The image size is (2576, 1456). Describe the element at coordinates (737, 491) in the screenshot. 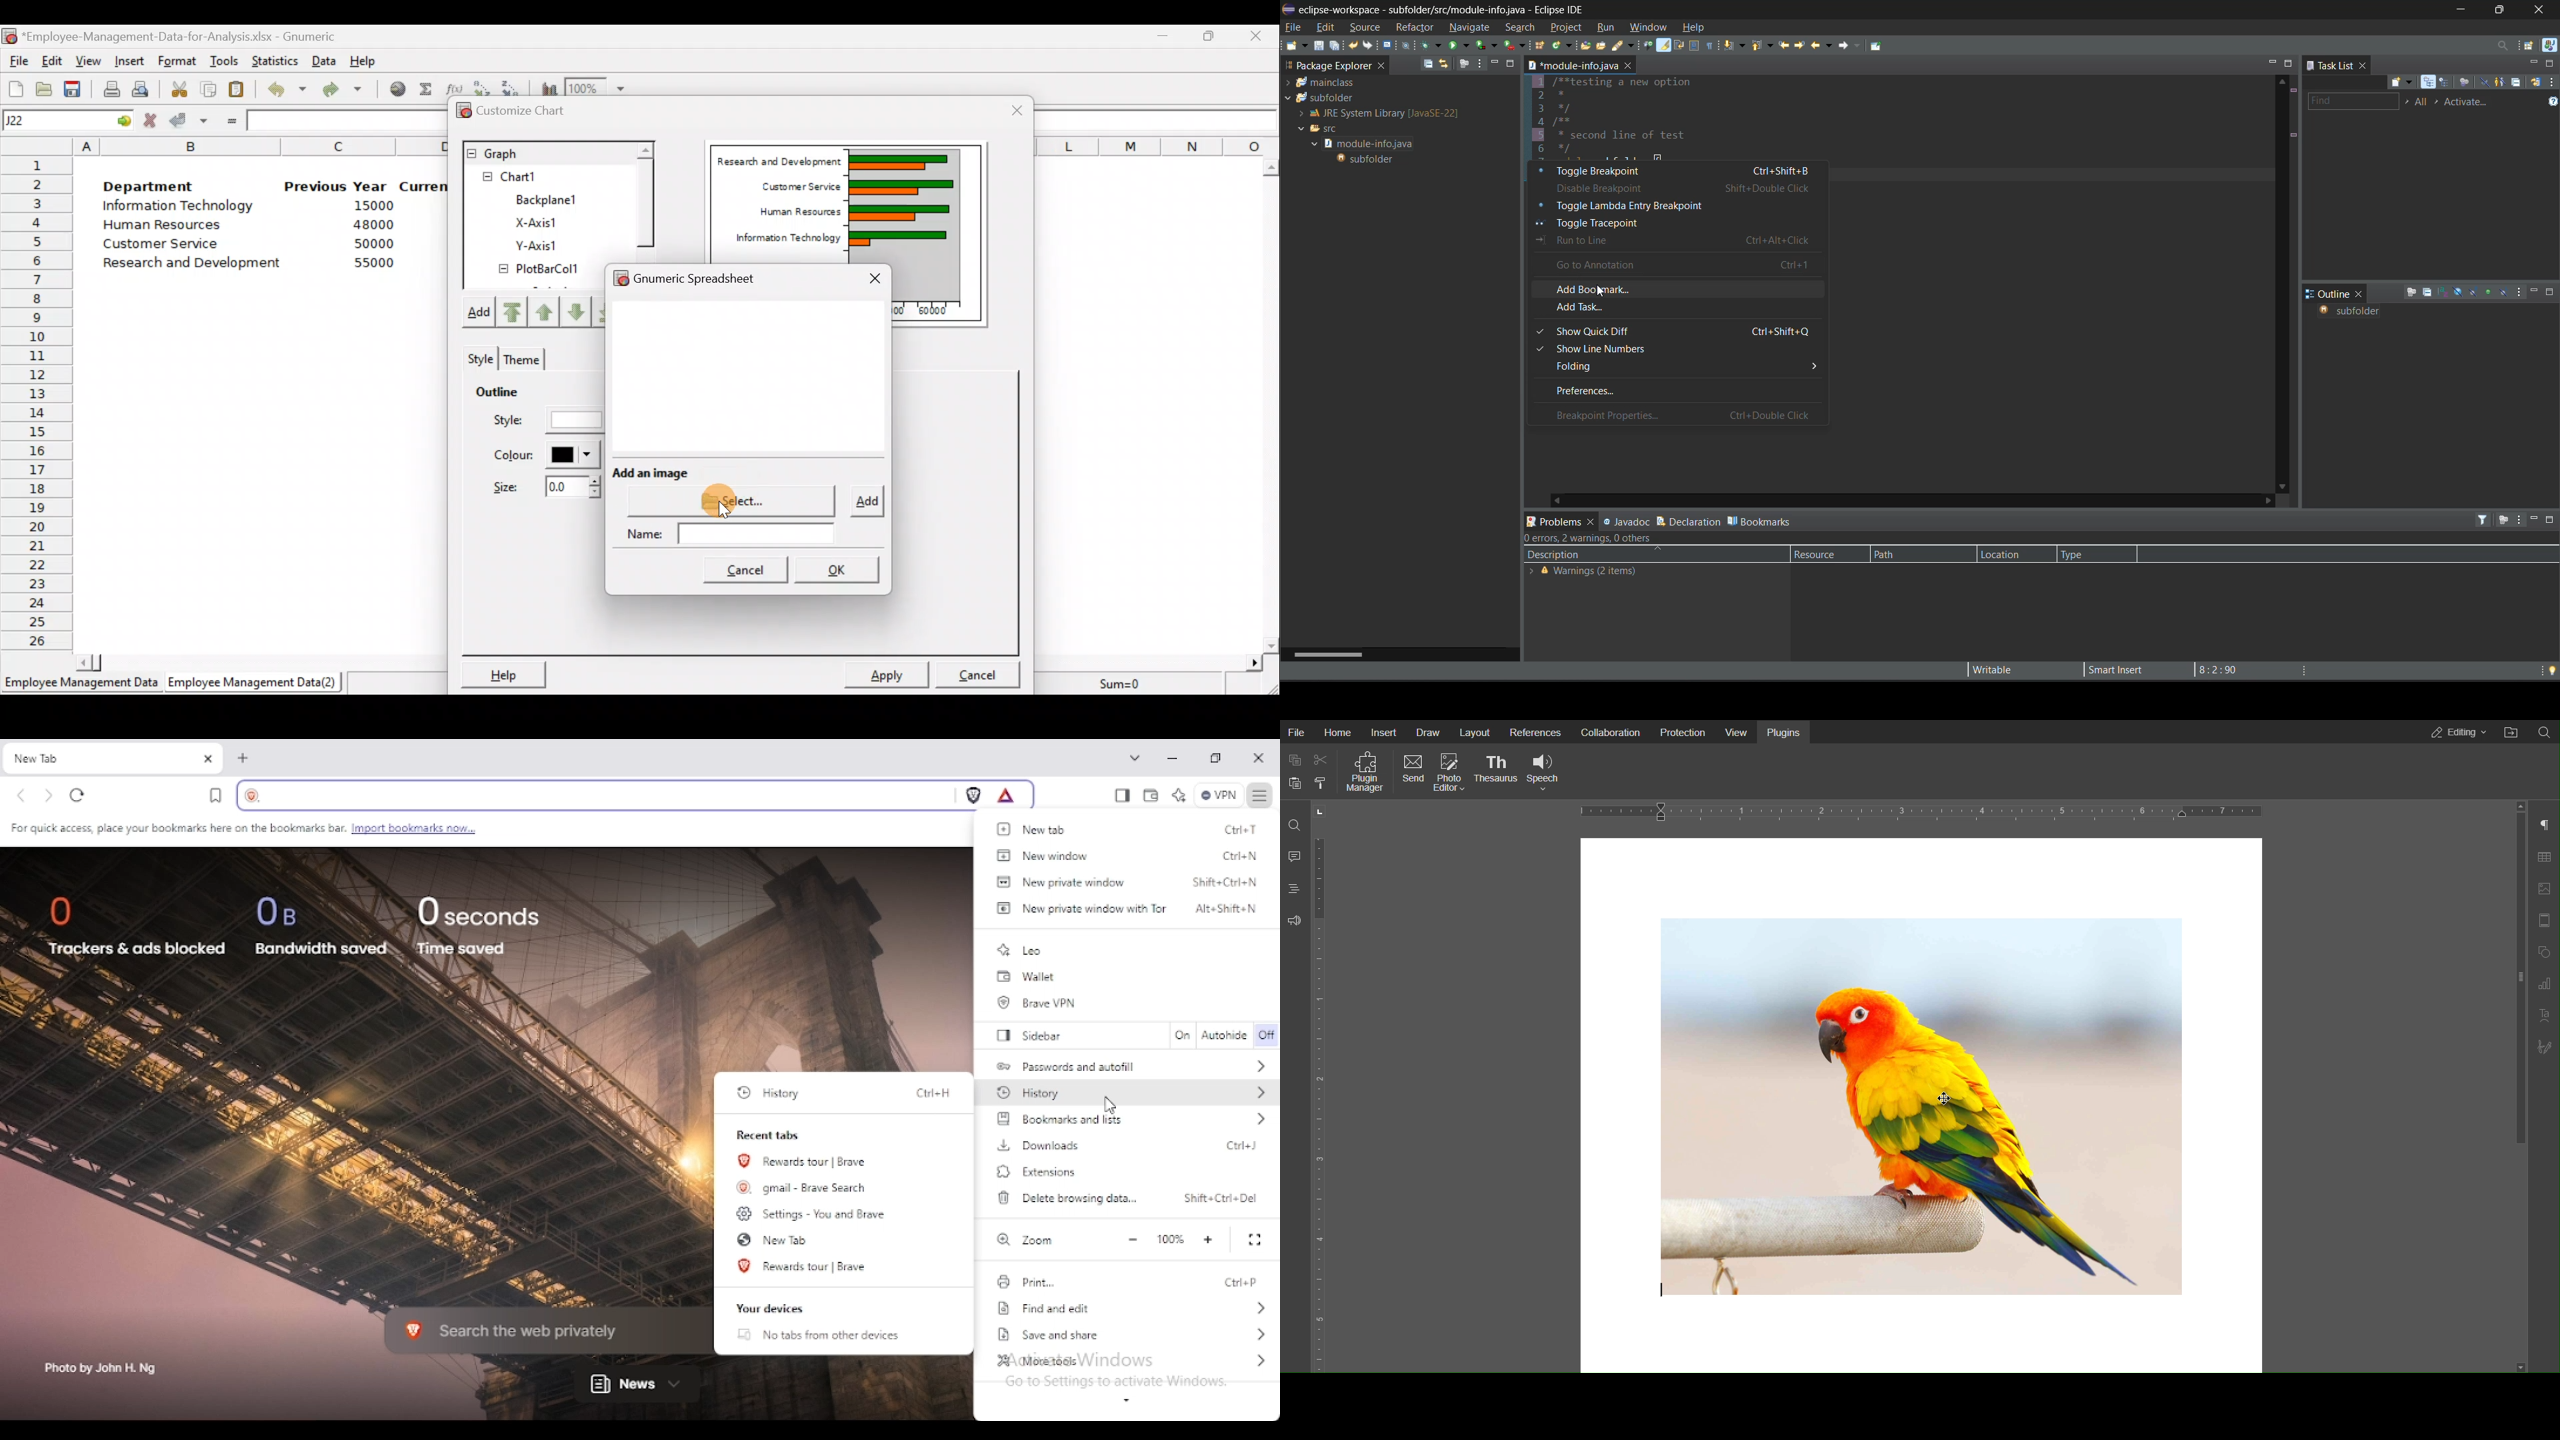

I see `Cursor on select` at that location.